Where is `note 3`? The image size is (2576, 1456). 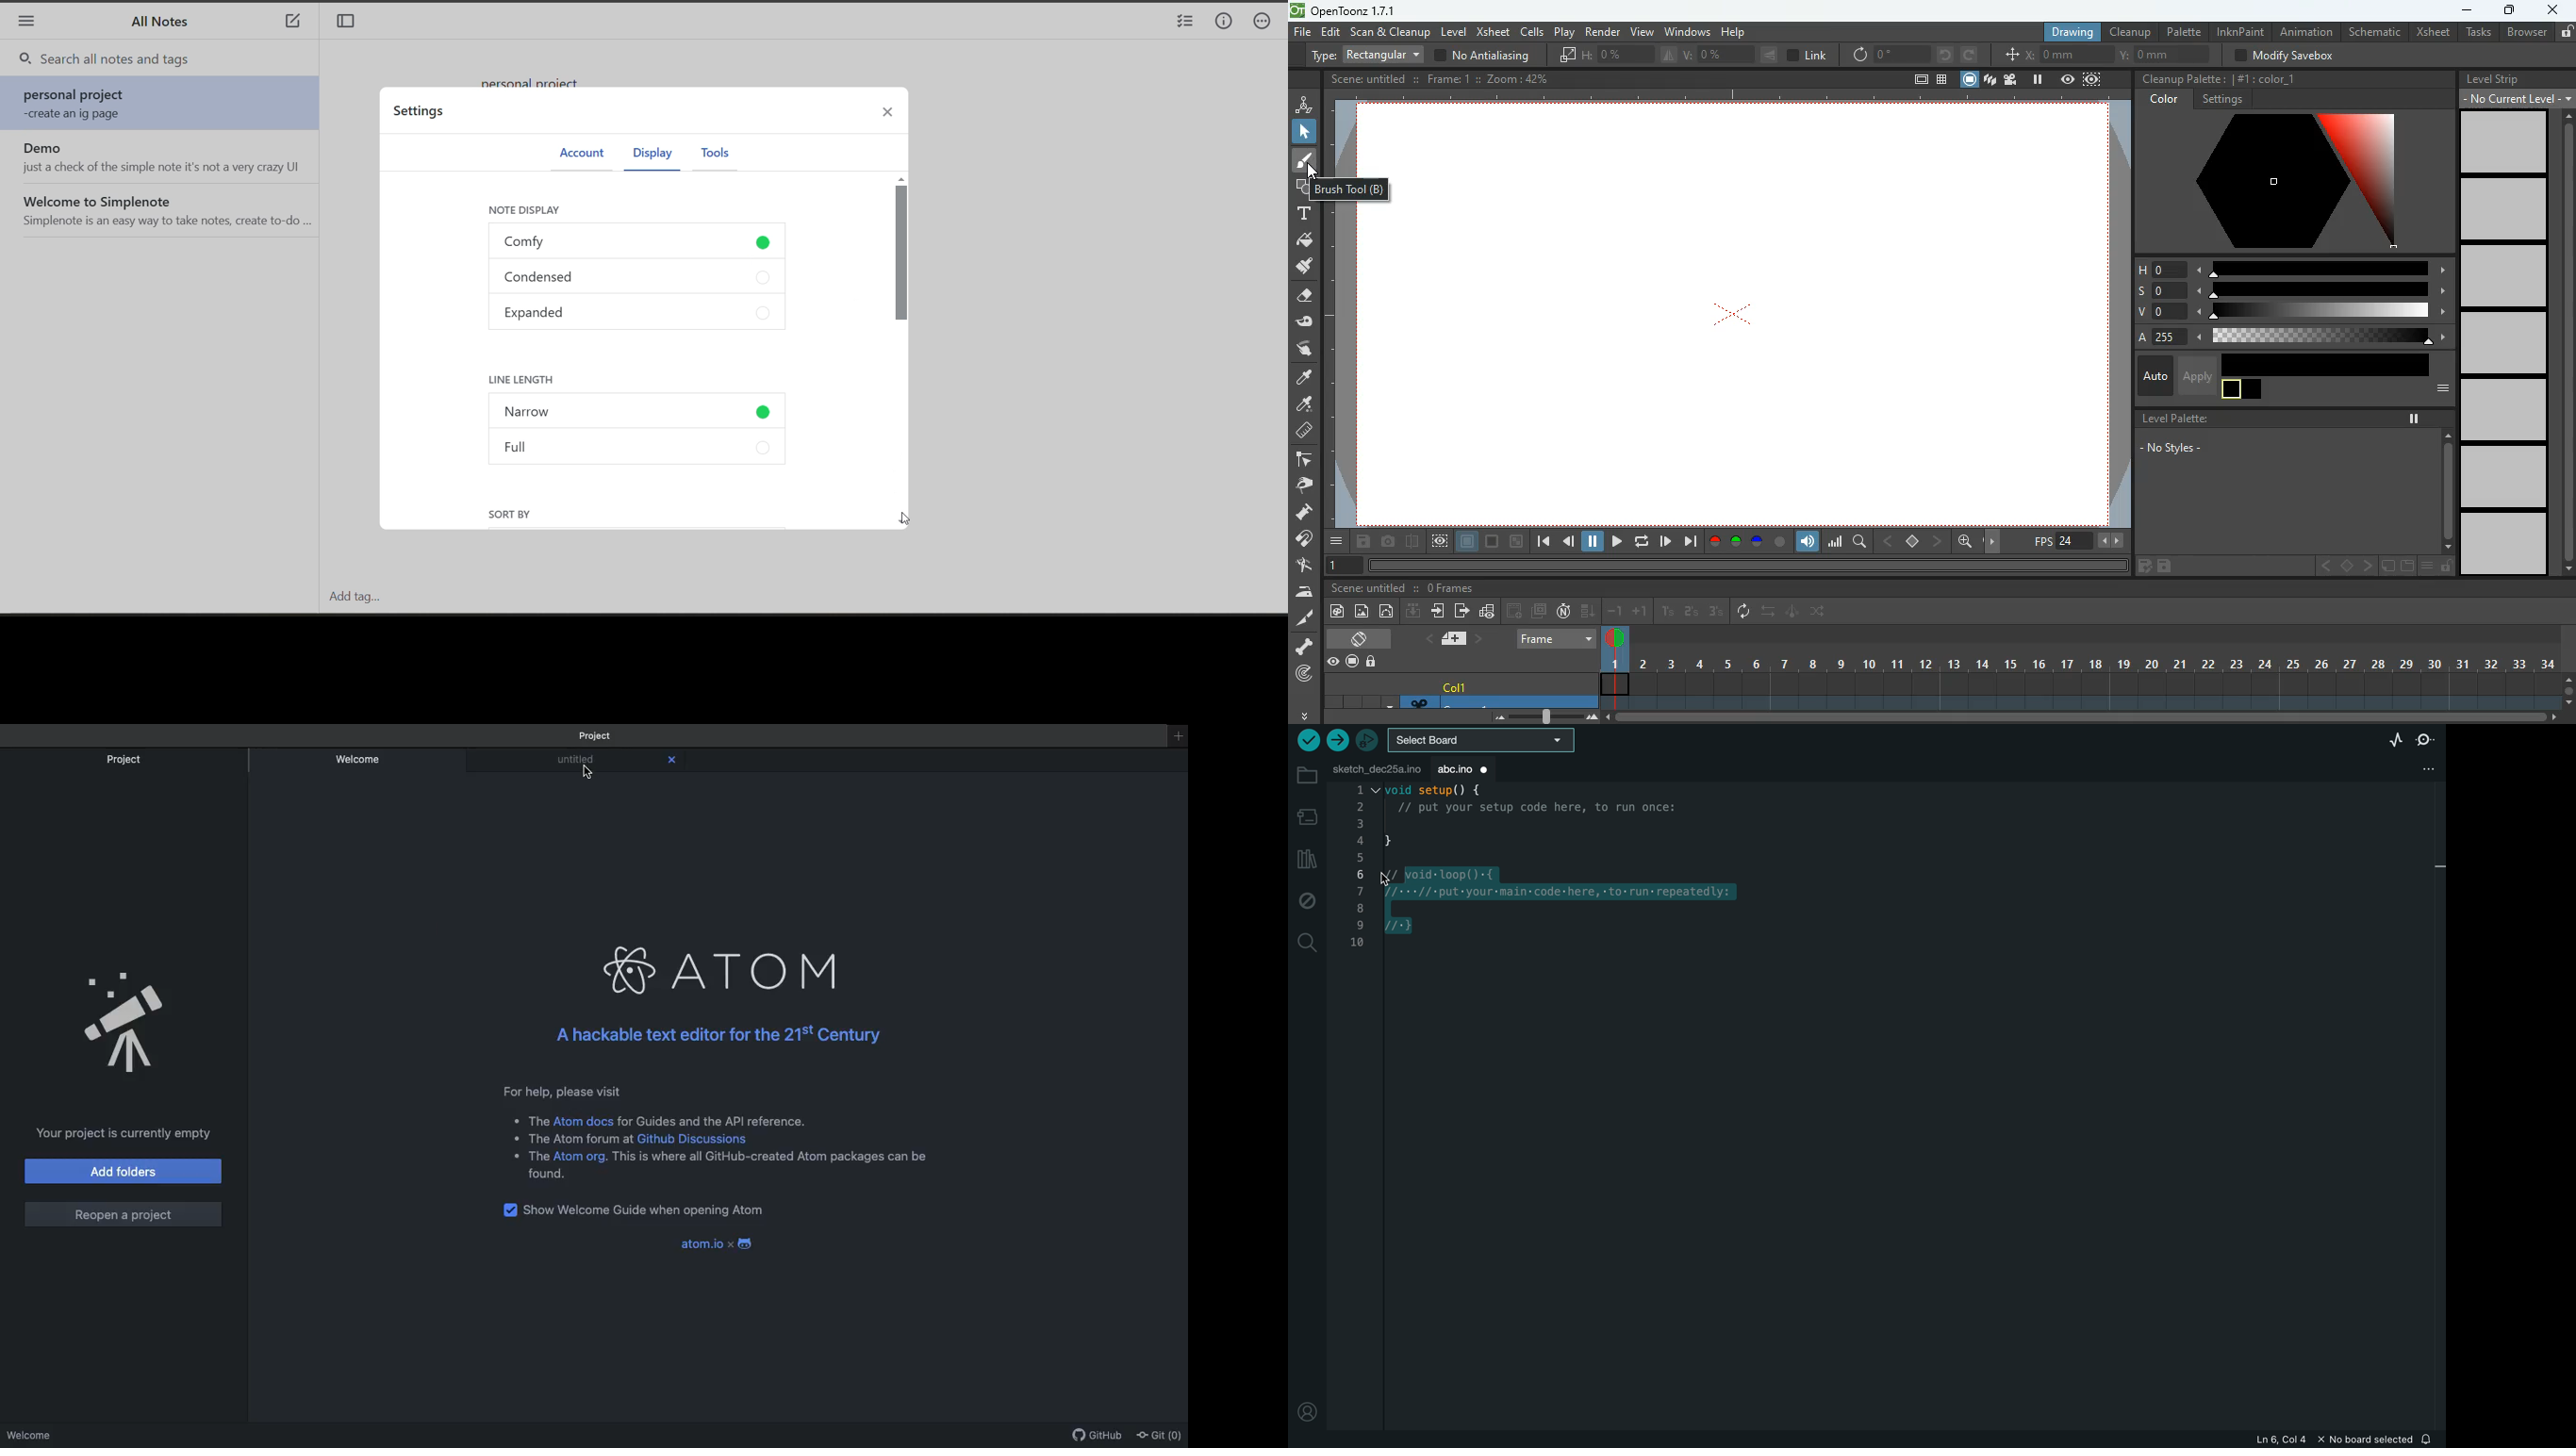
note 3 is located at coordinates (164, 209).